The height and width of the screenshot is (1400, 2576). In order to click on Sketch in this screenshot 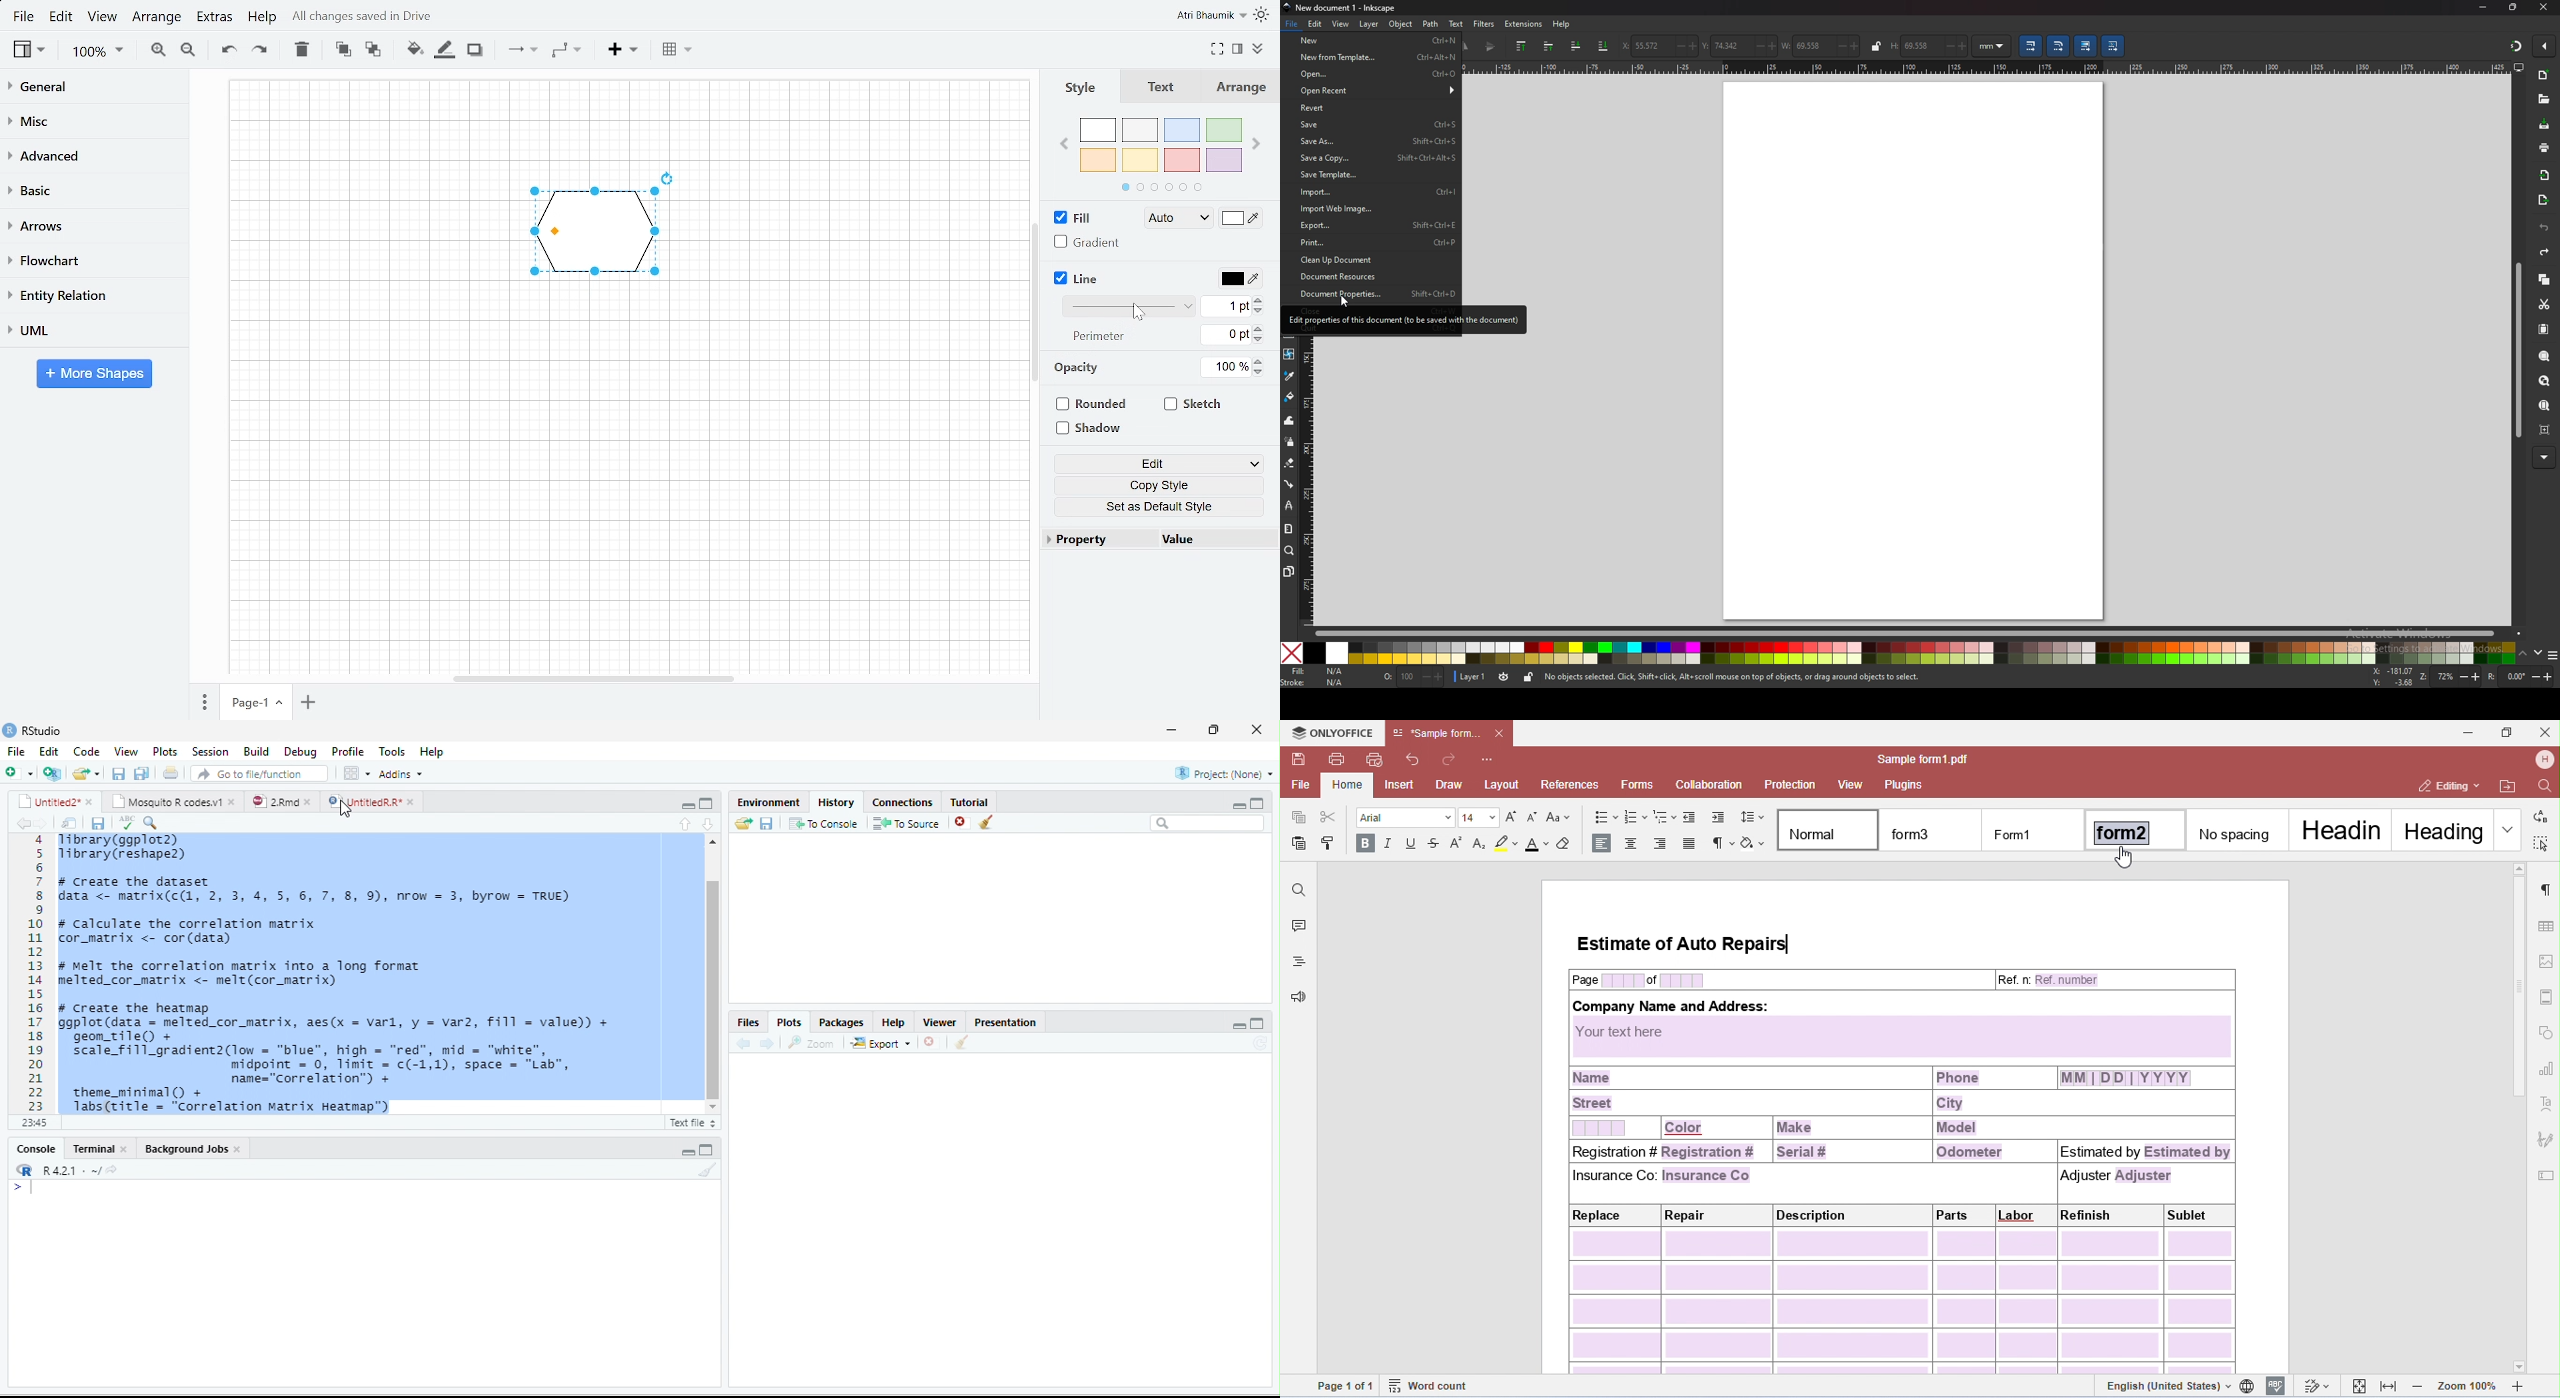, I will do `click(1193, 404)`.